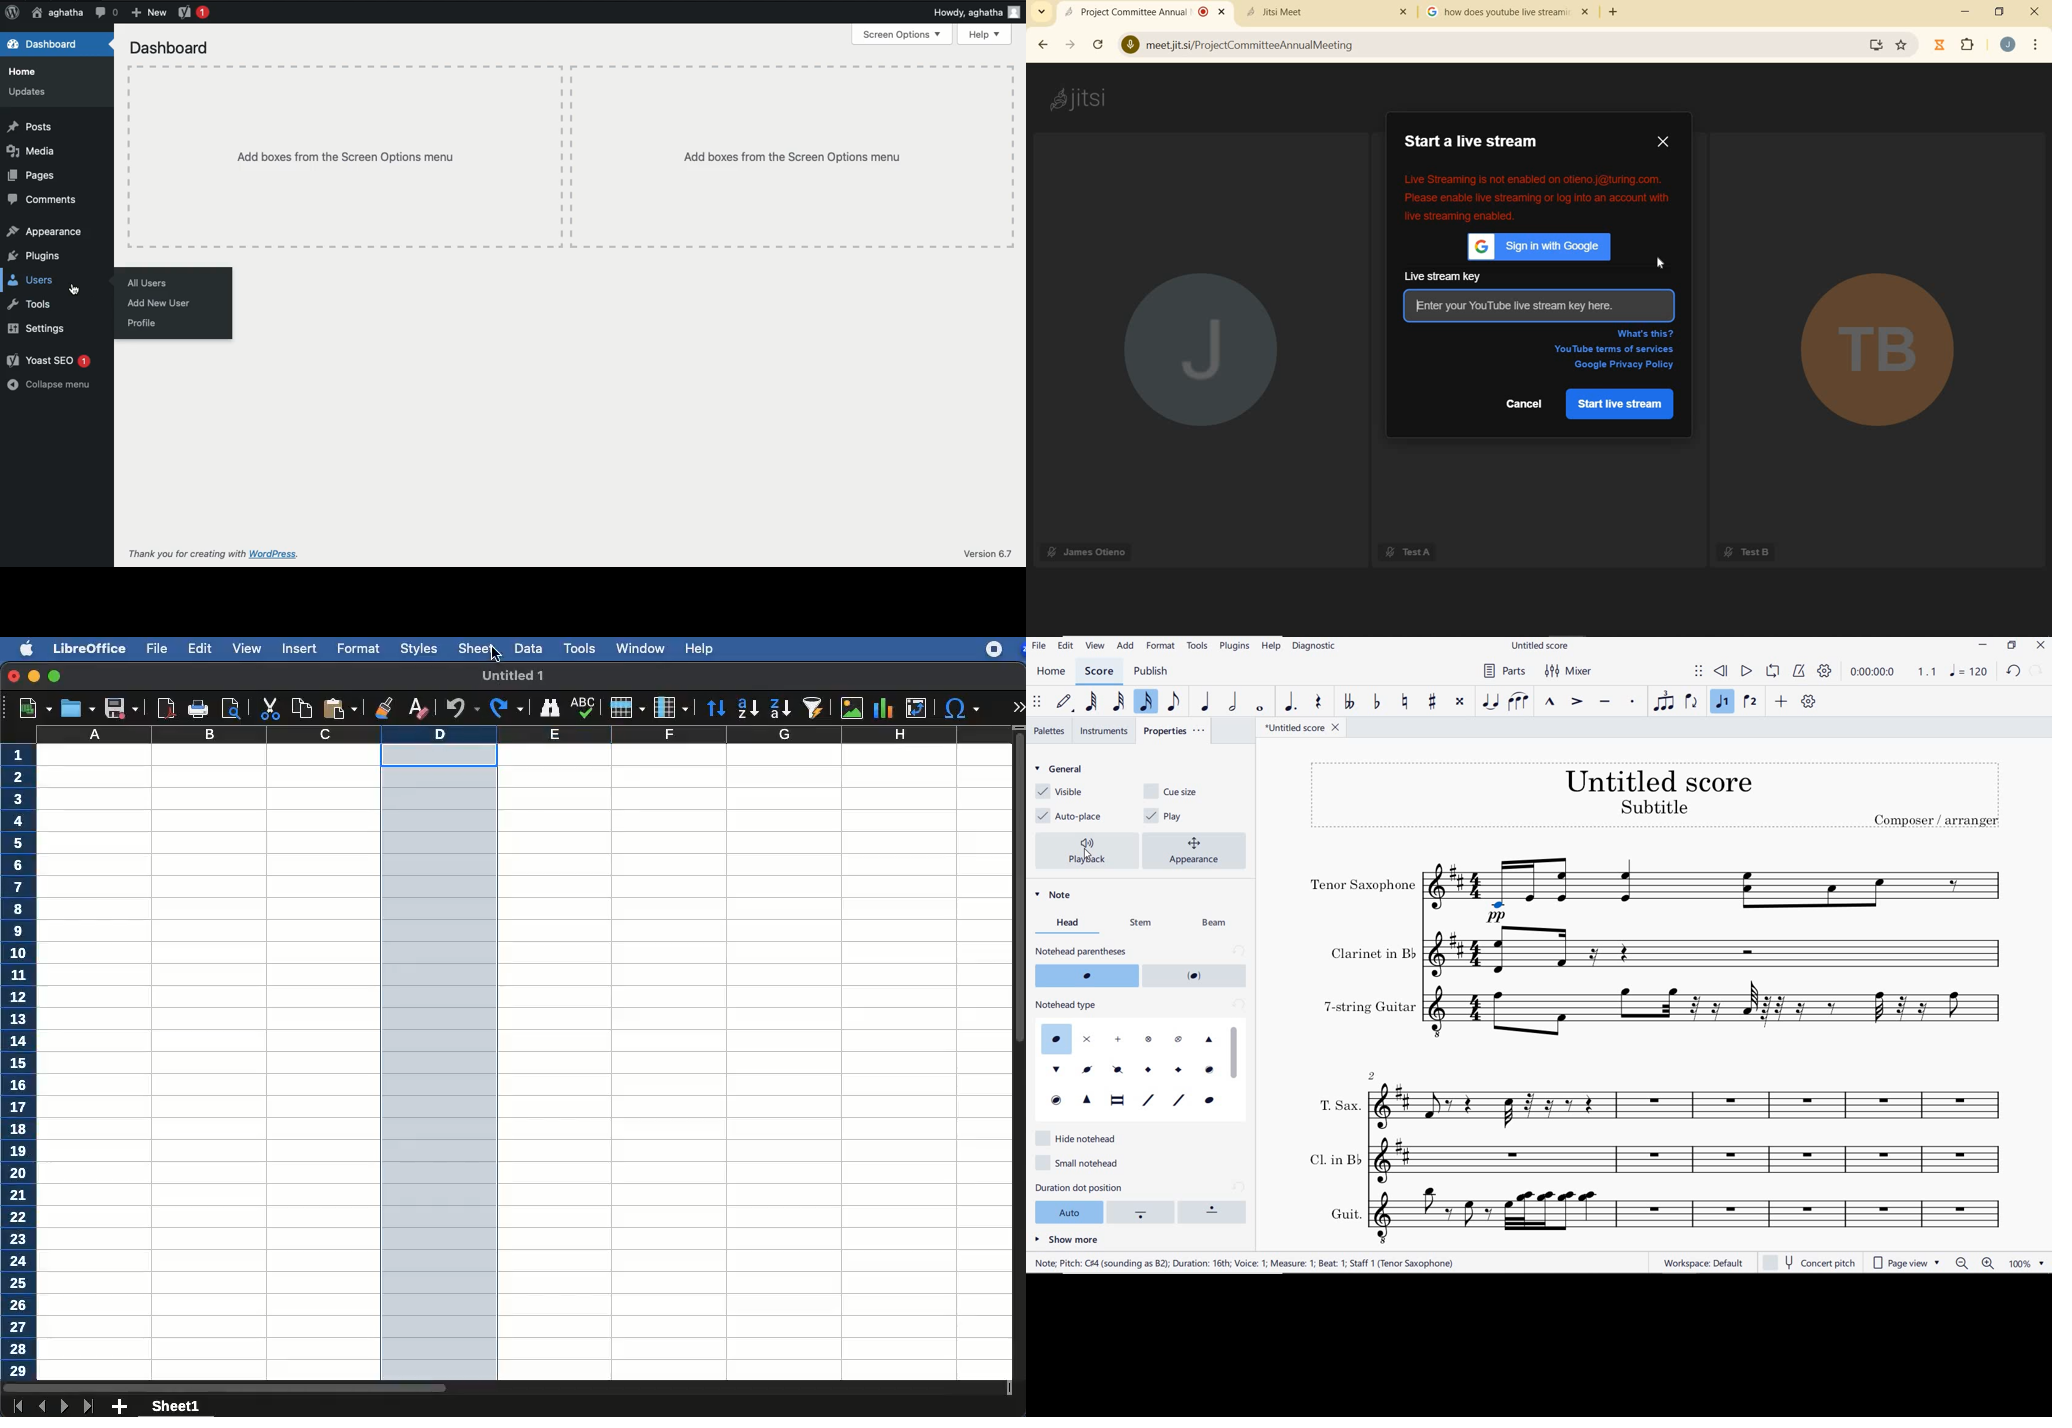 The image size is (2072, 1428). I want to click on Add boxes from the screen options menu, so click(346, 156).